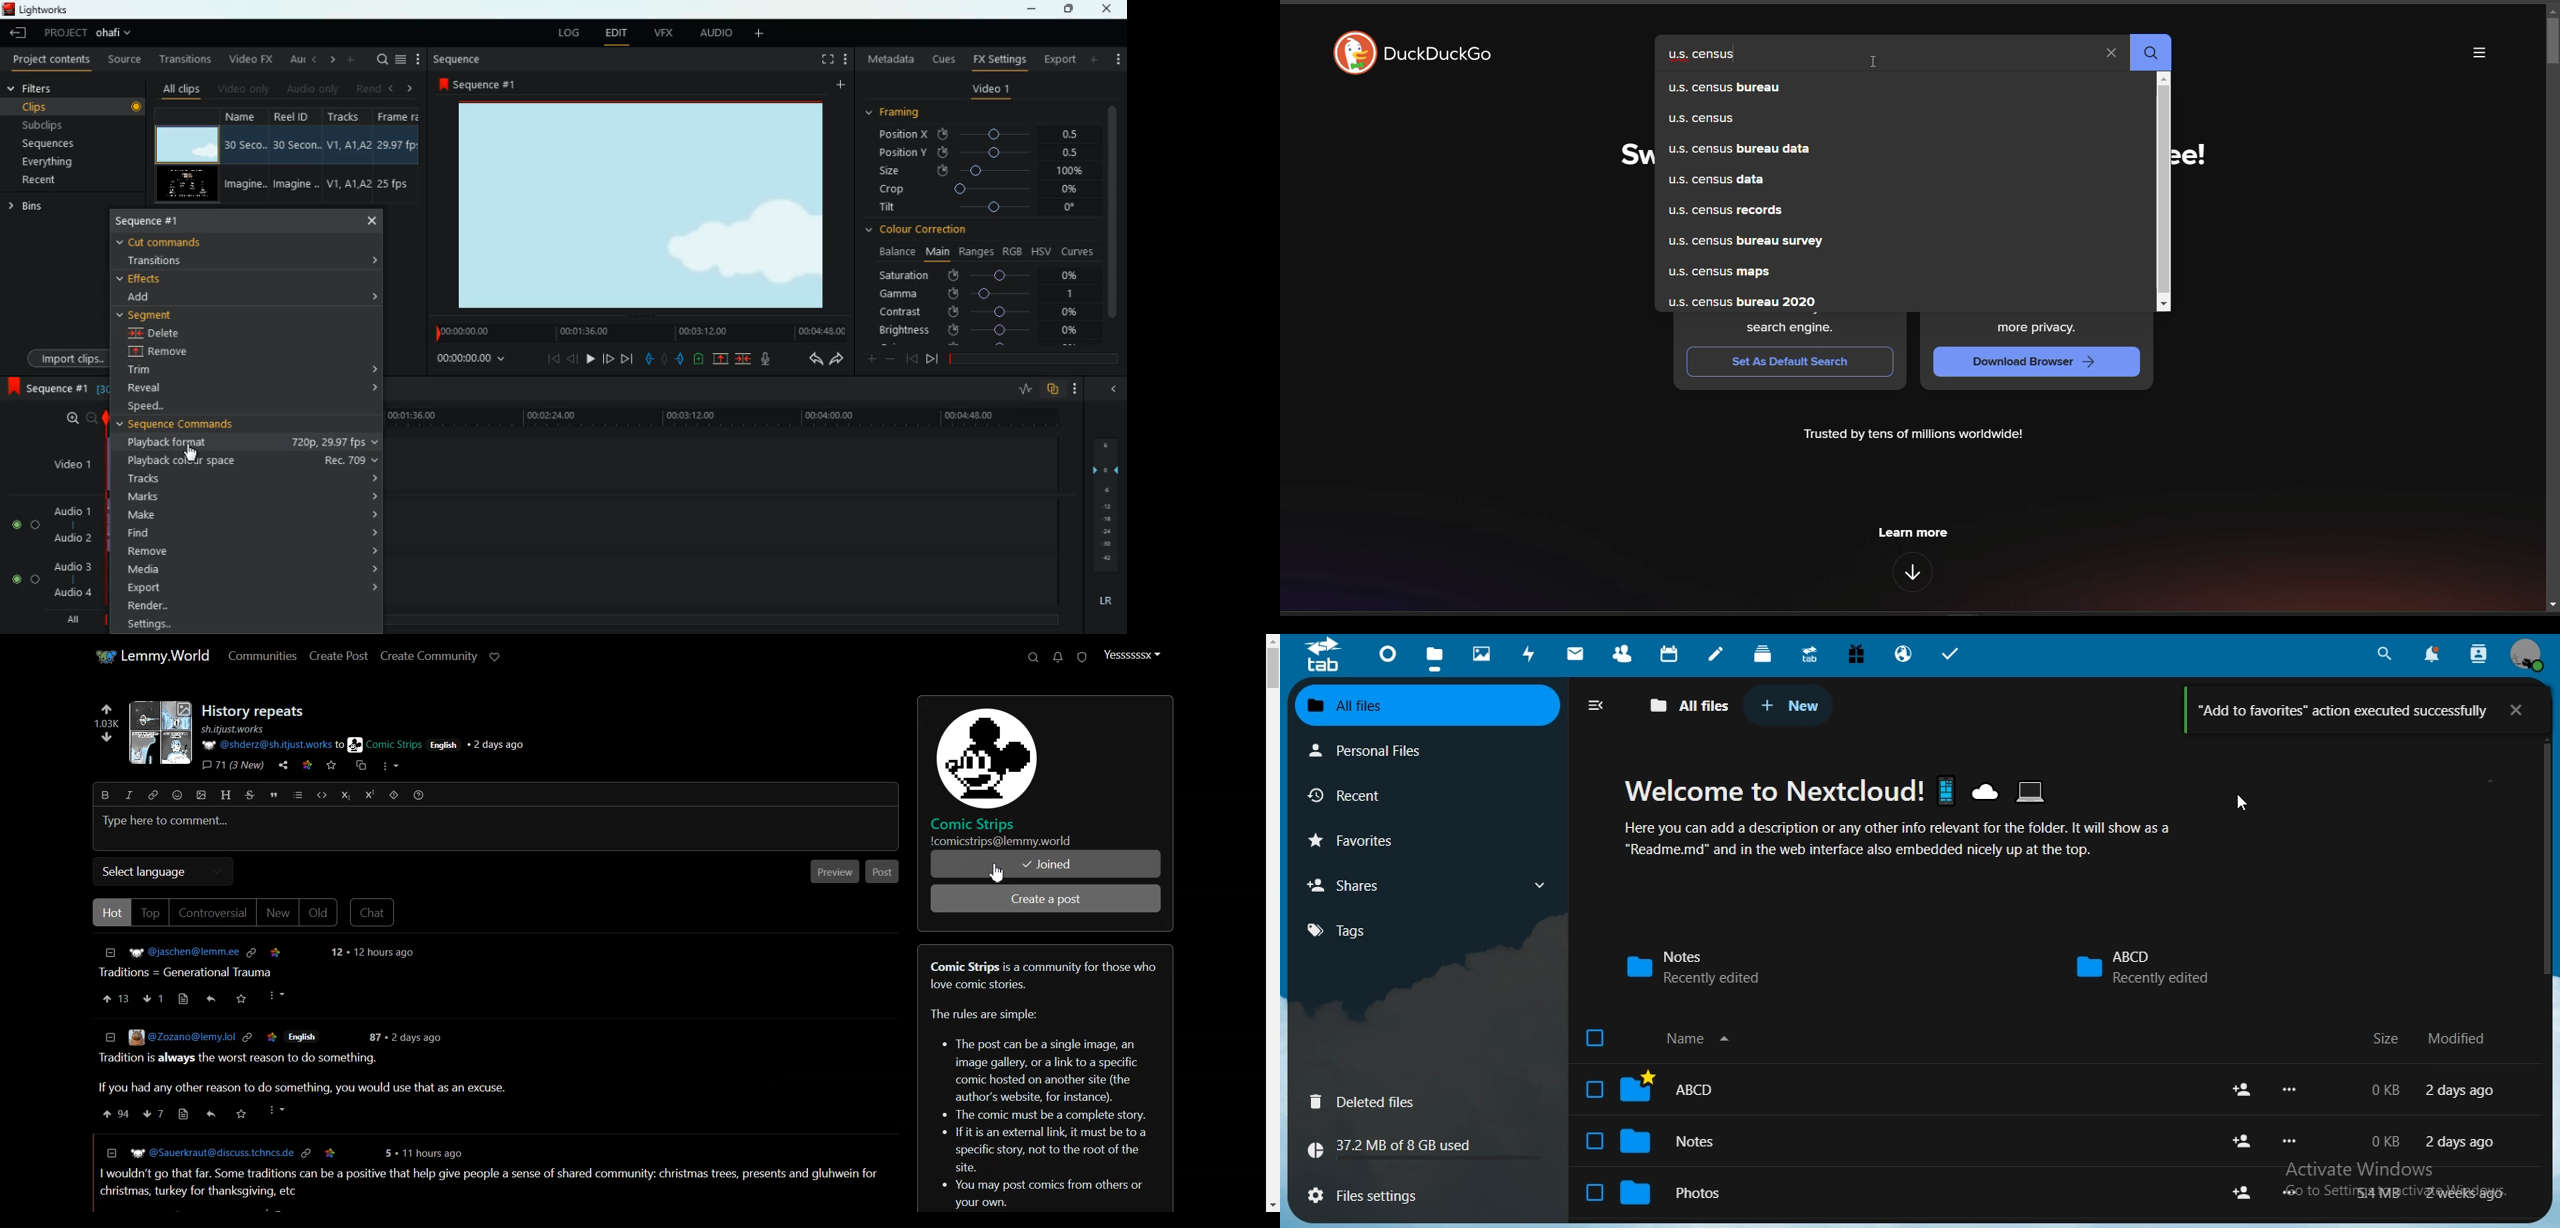 Image resolution: width=2576 pixels, height=1232 pixels. Describe the element at coordinates (1422, 702) in the screenshot. I see `all files` at that location.